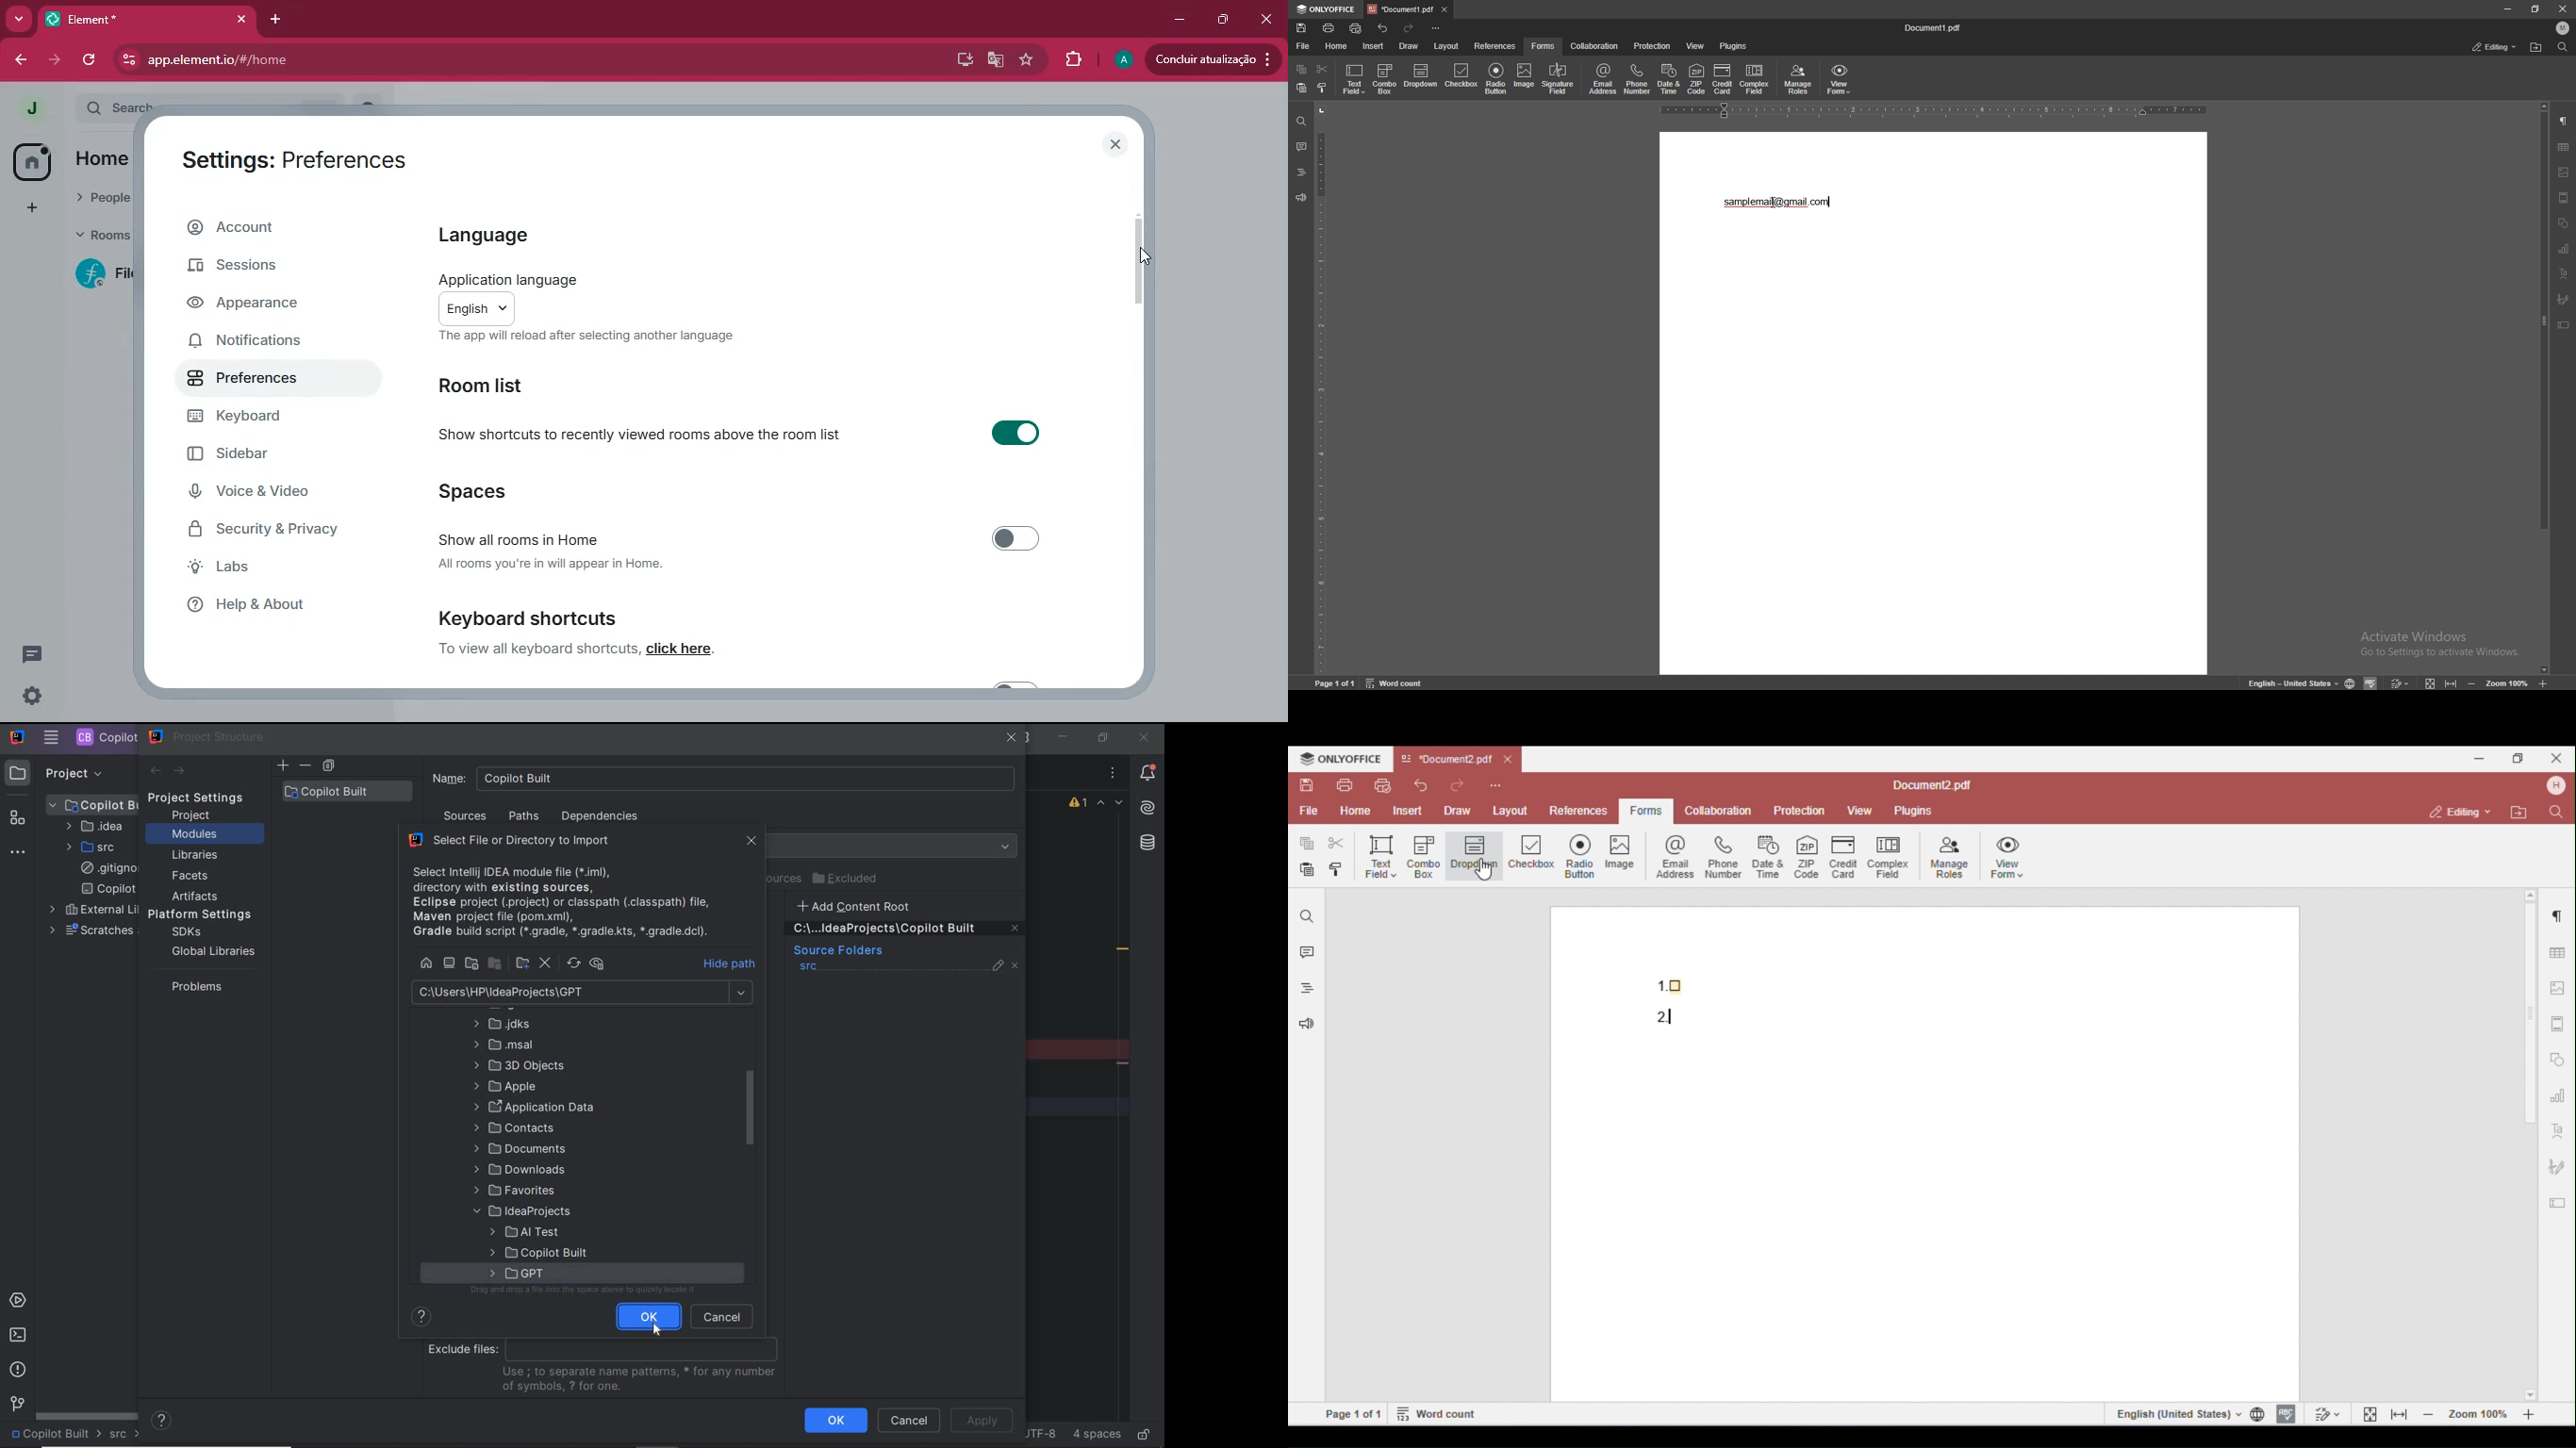  I want to click on references, so click(1495, 46).